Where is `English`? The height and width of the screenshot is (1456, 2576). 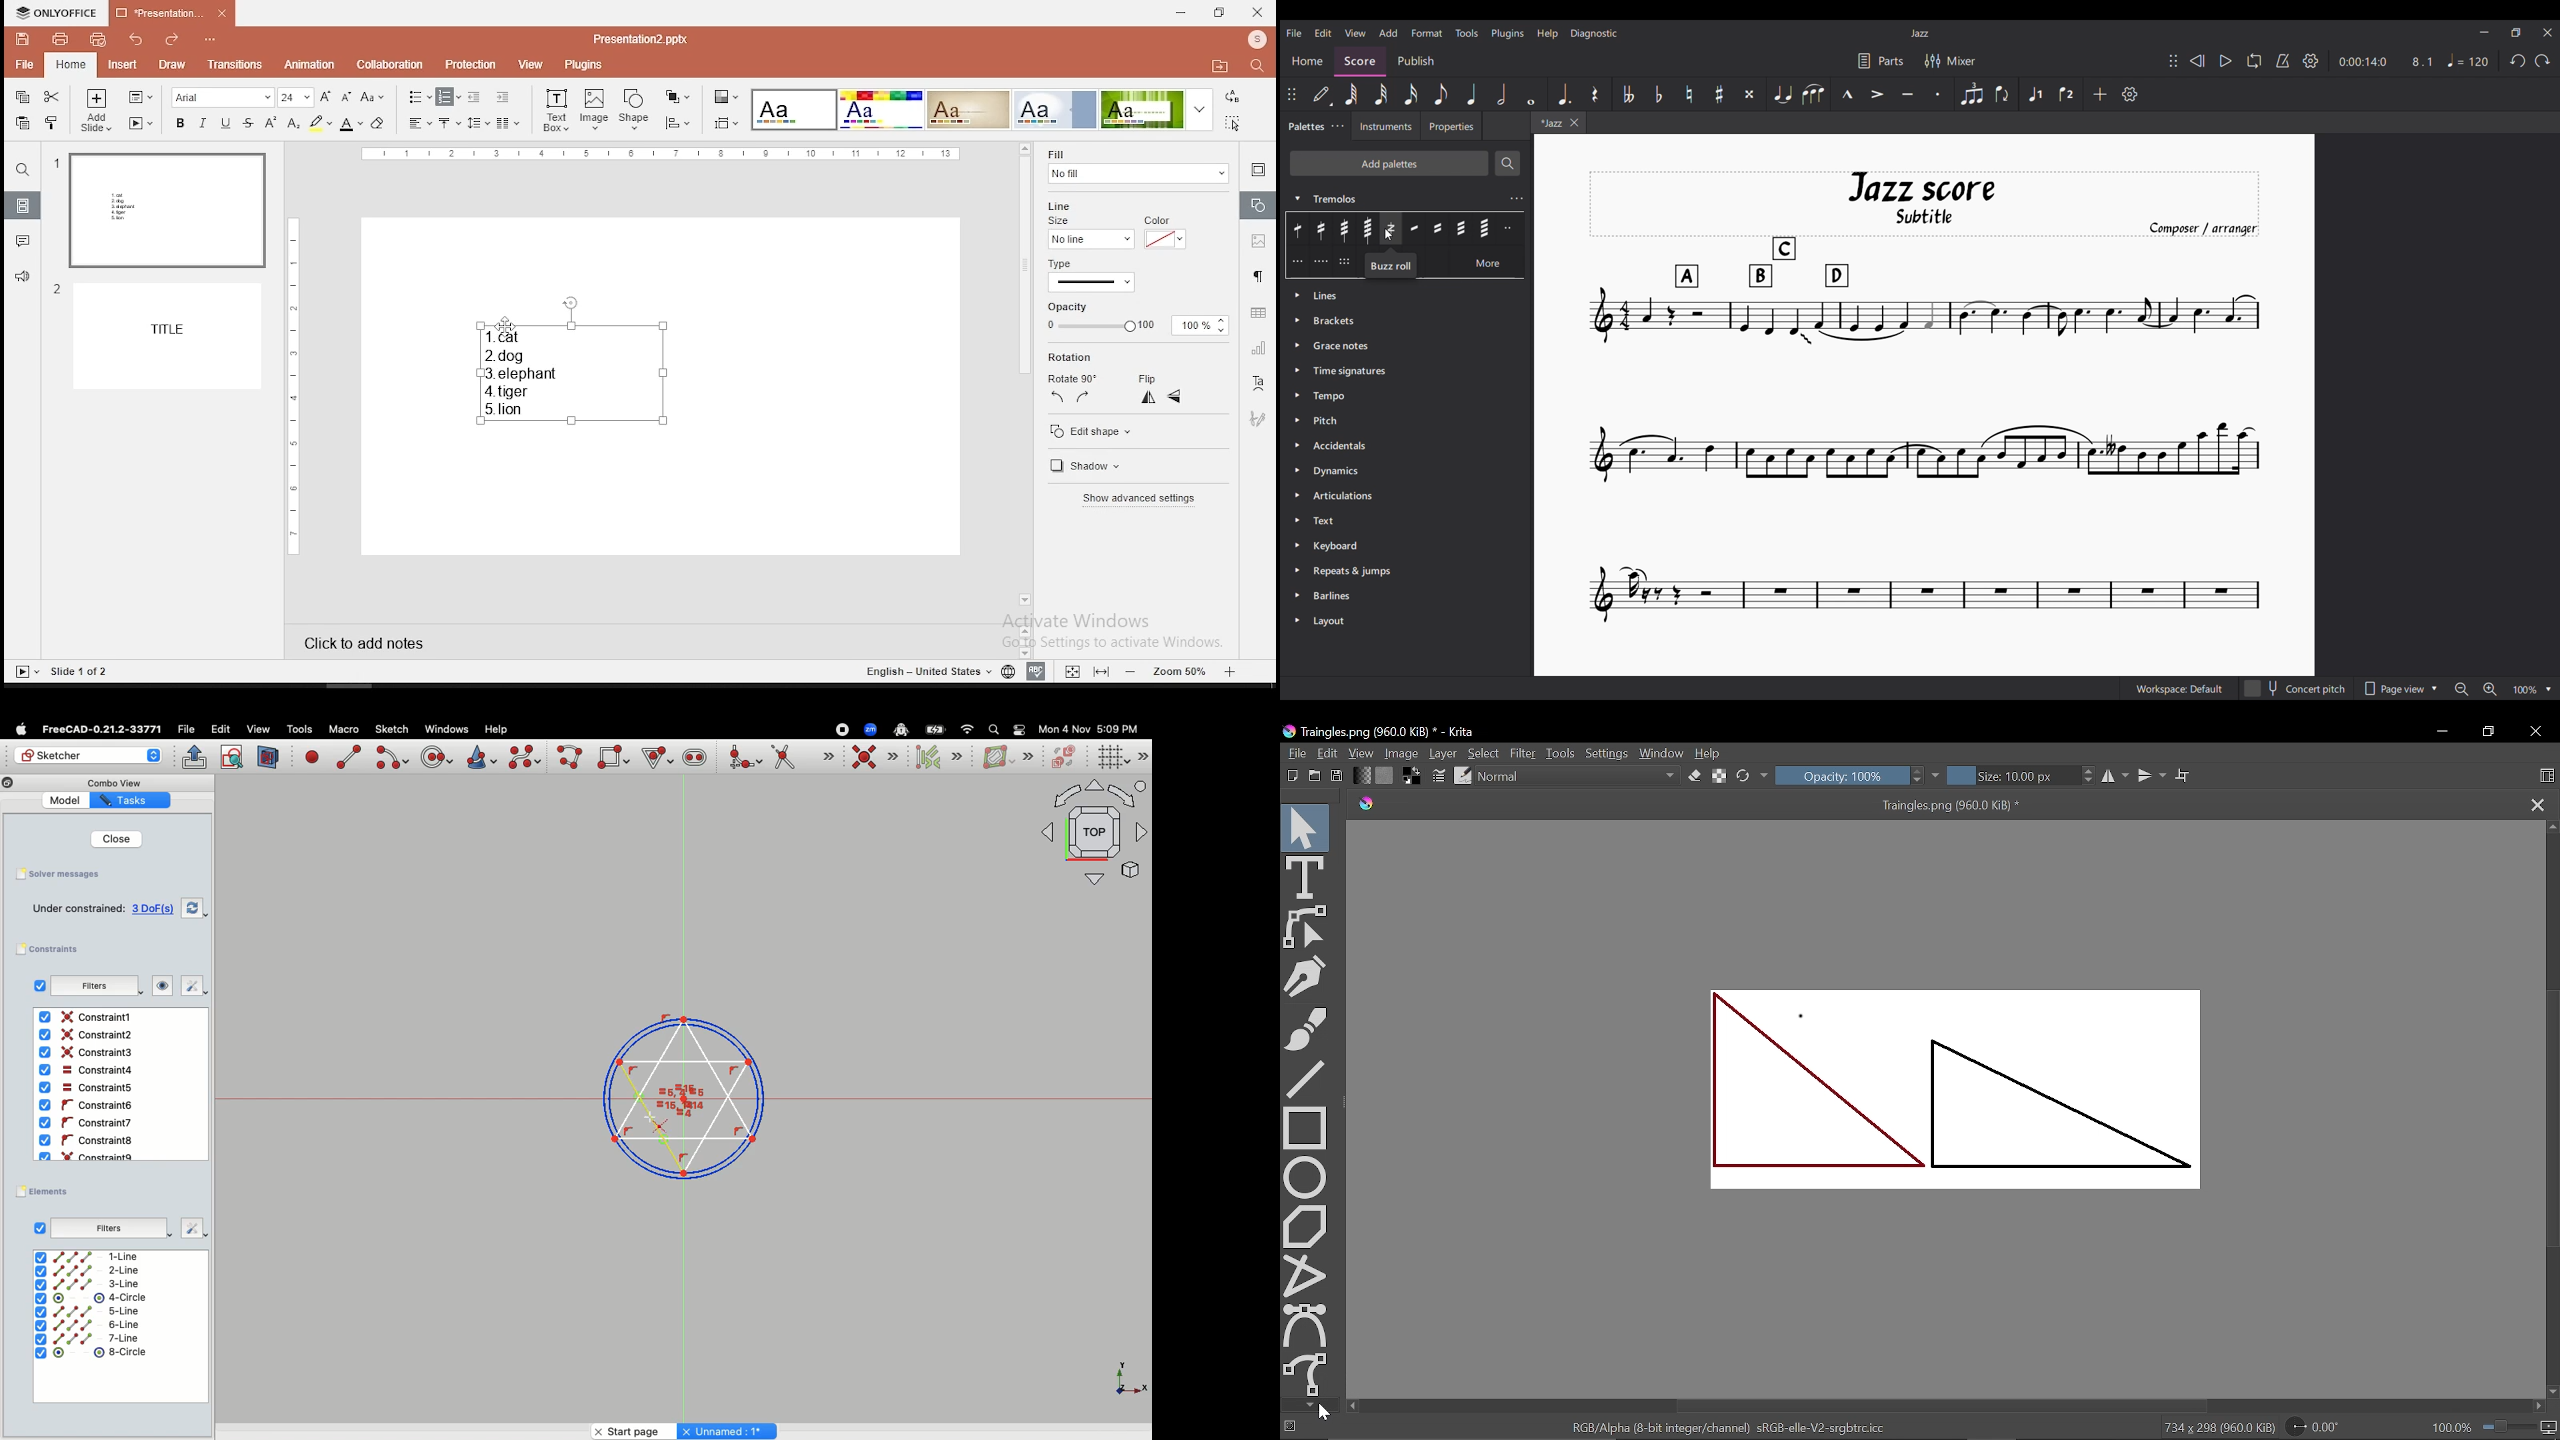
English is located at coordinates (920, 671).